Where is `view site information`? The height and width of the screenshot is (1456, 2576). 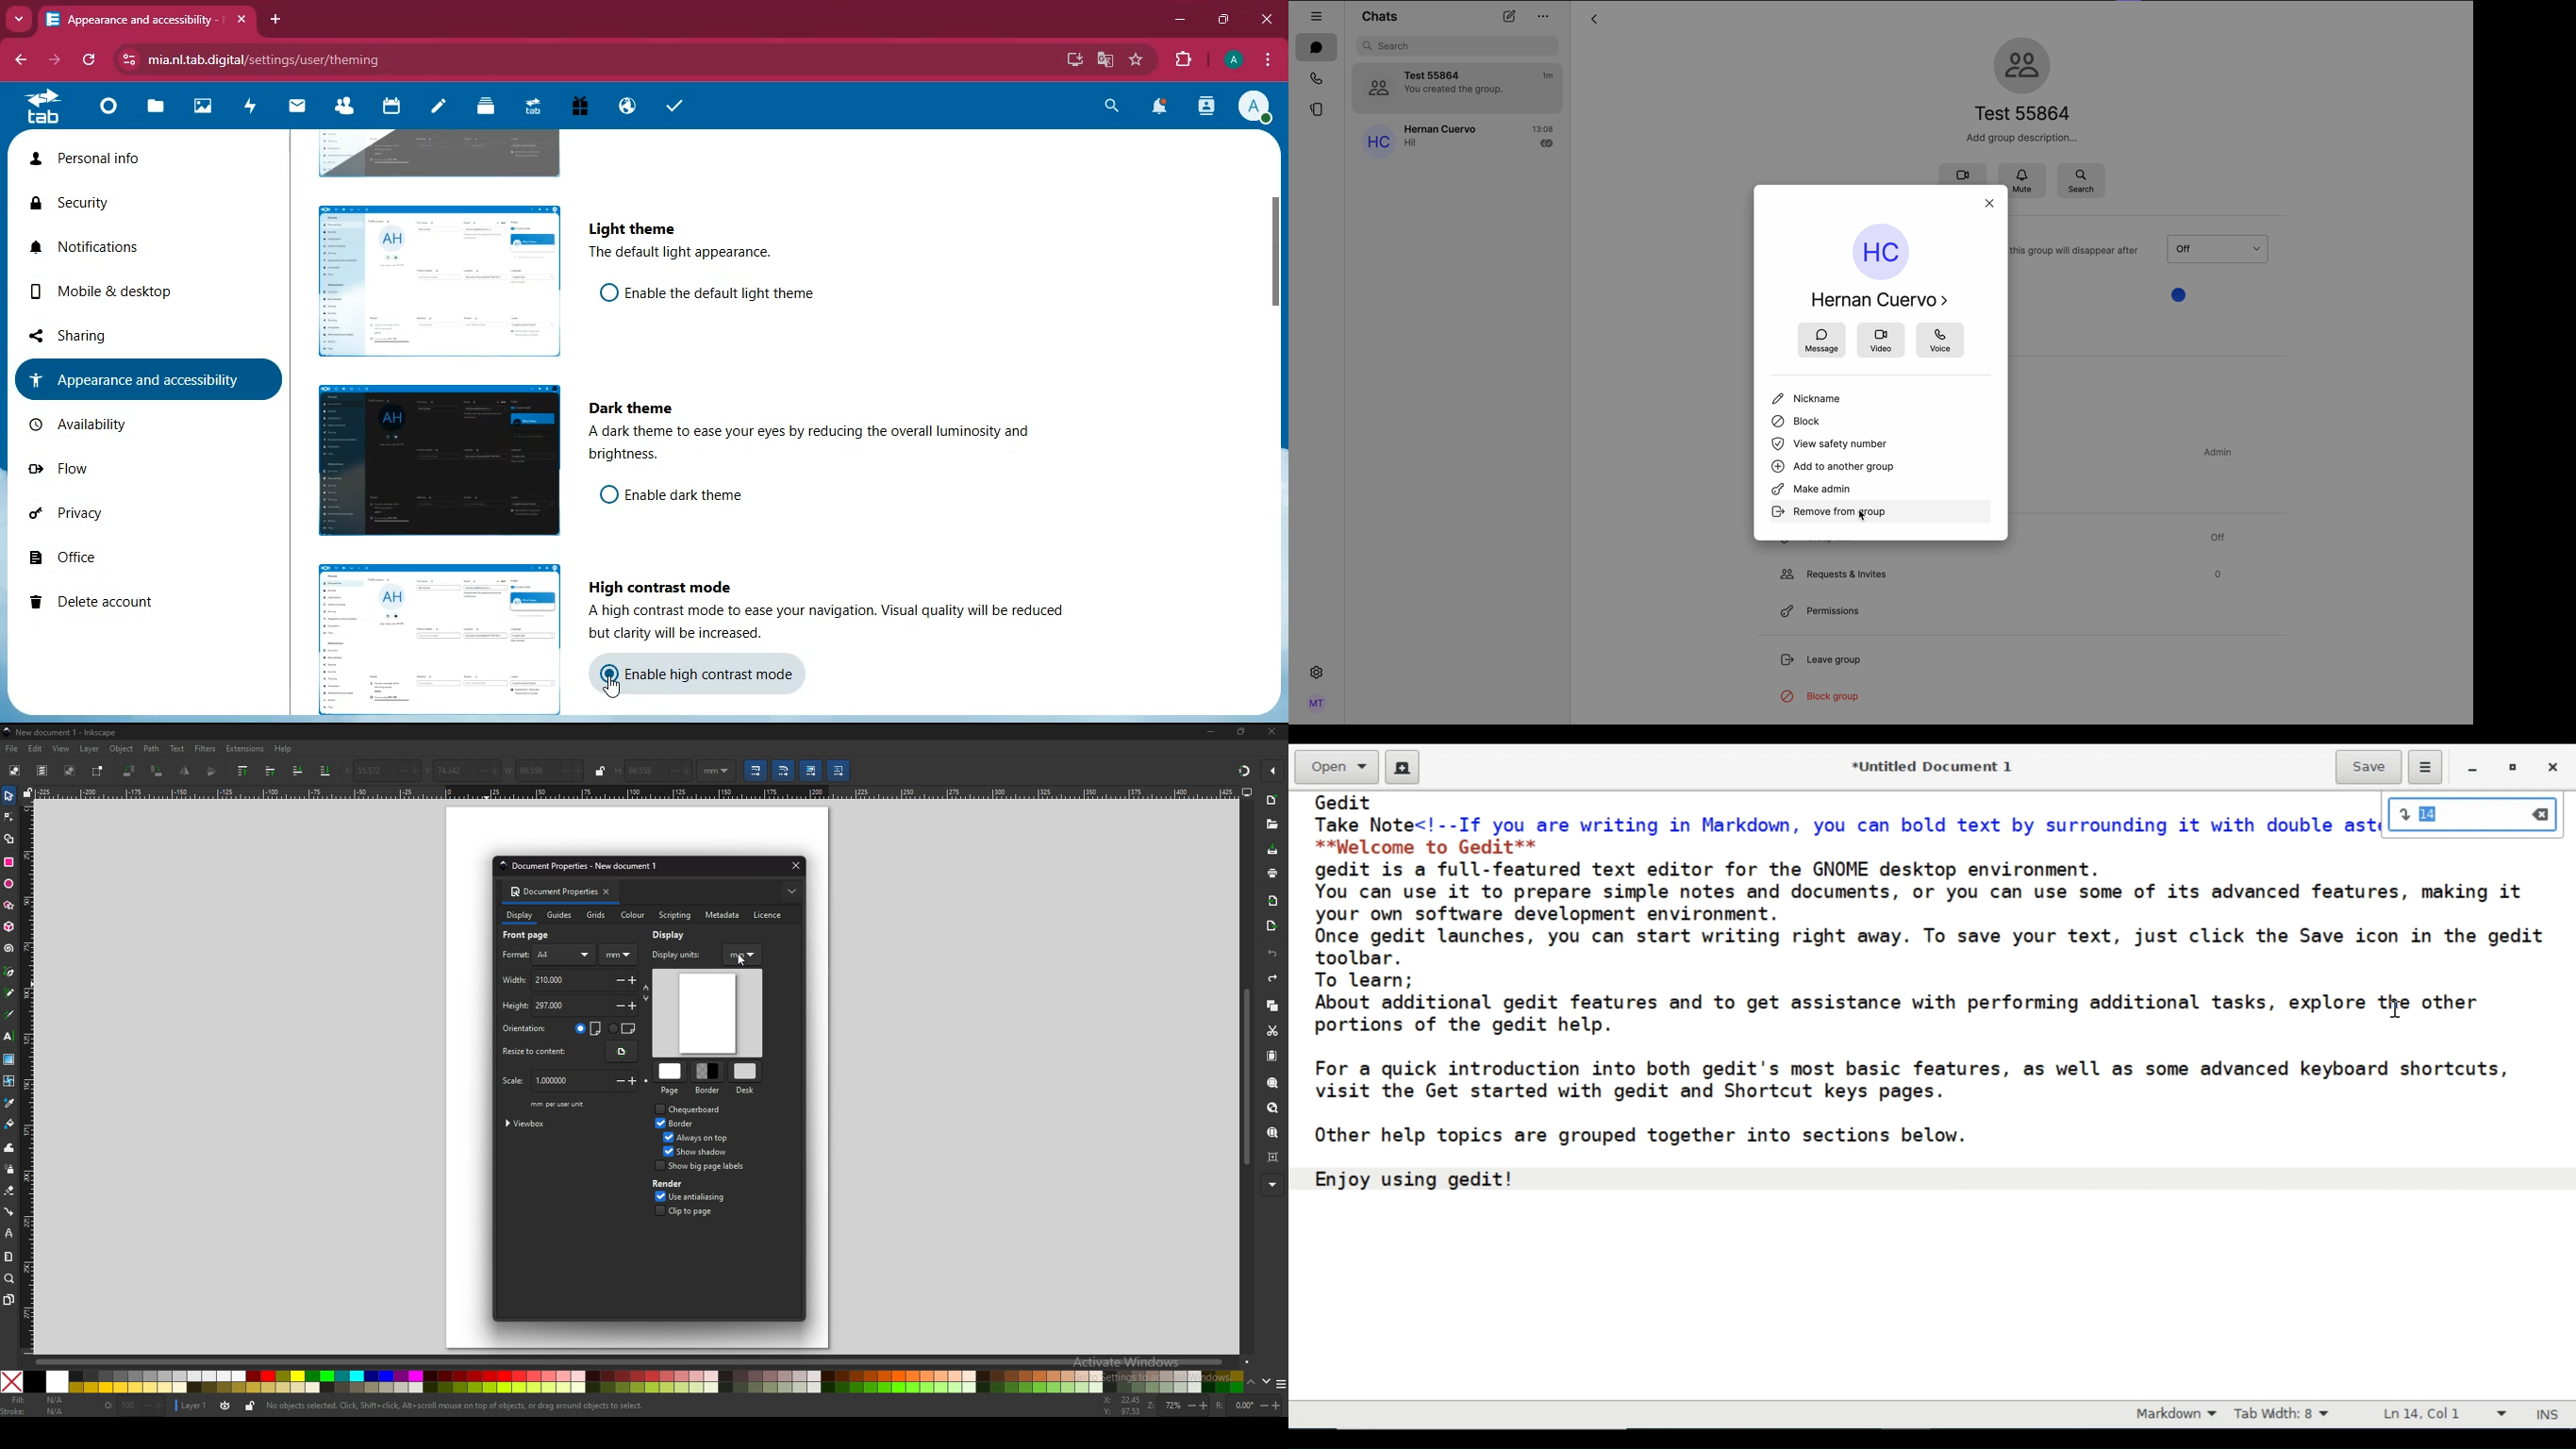
view site information is located at coordinates (132, 60).